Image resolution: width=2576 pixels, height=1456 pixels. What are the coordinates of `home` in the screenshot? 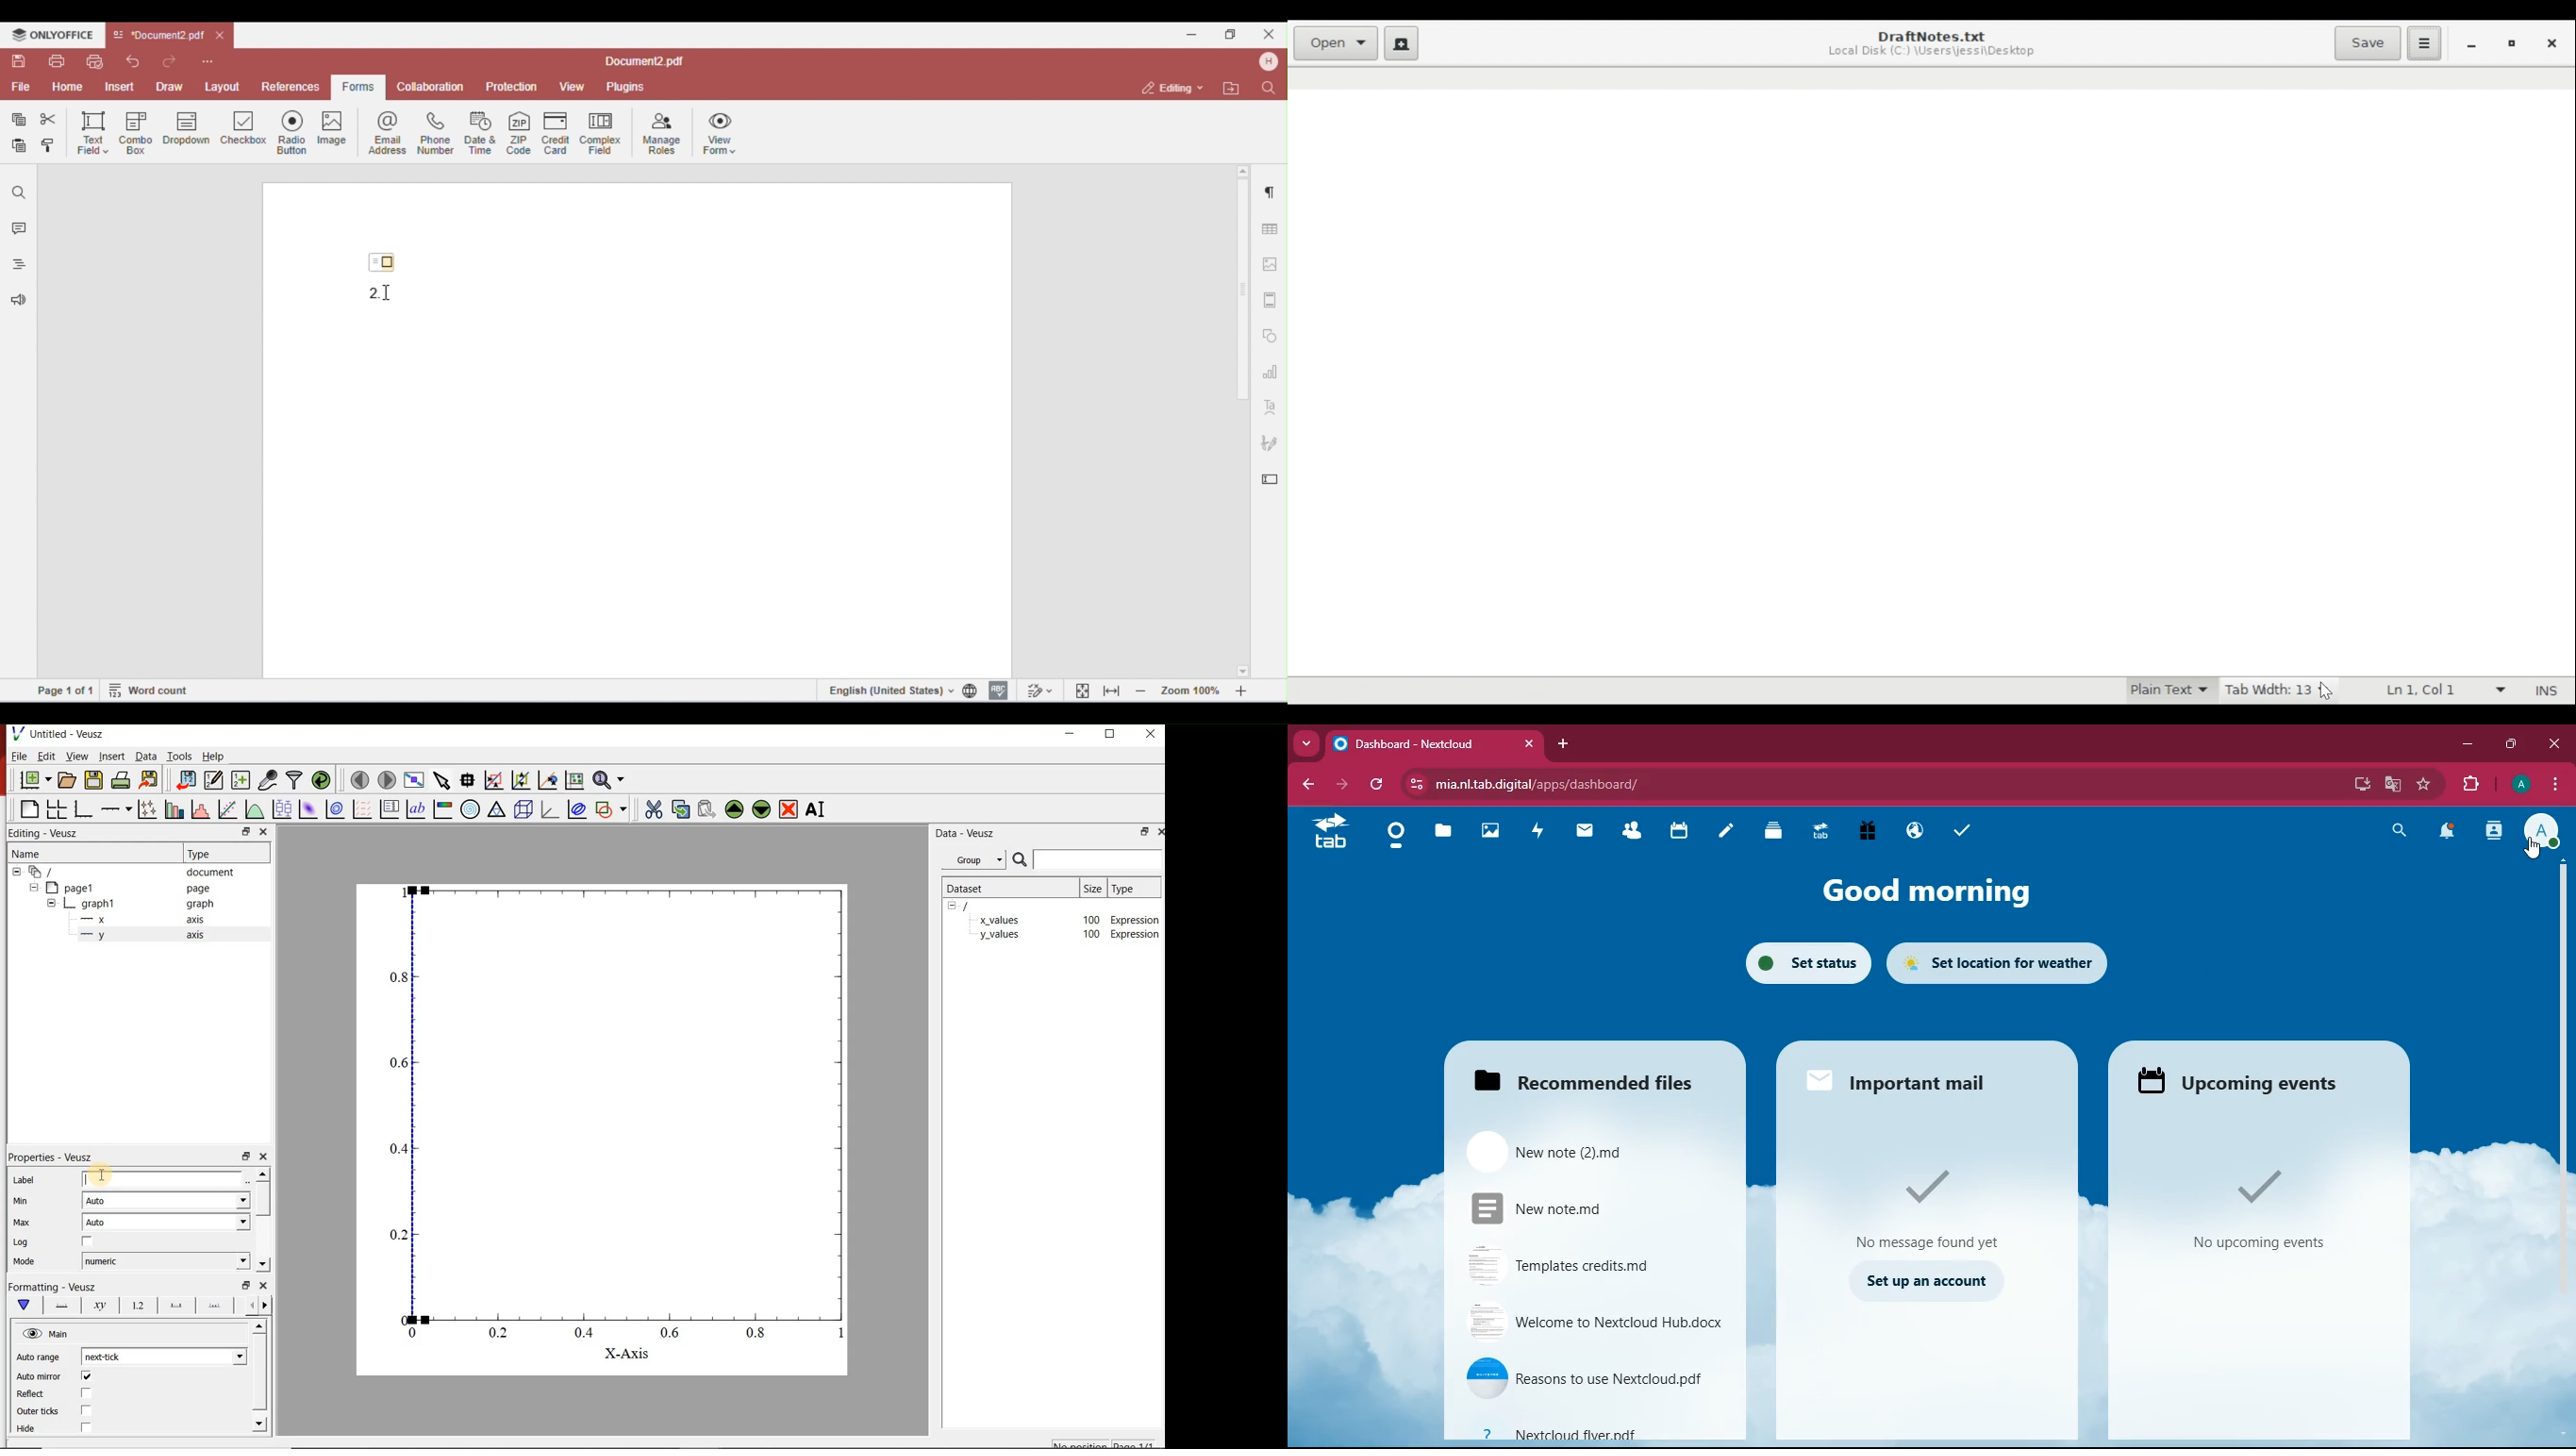 It's located at (1393, 836).